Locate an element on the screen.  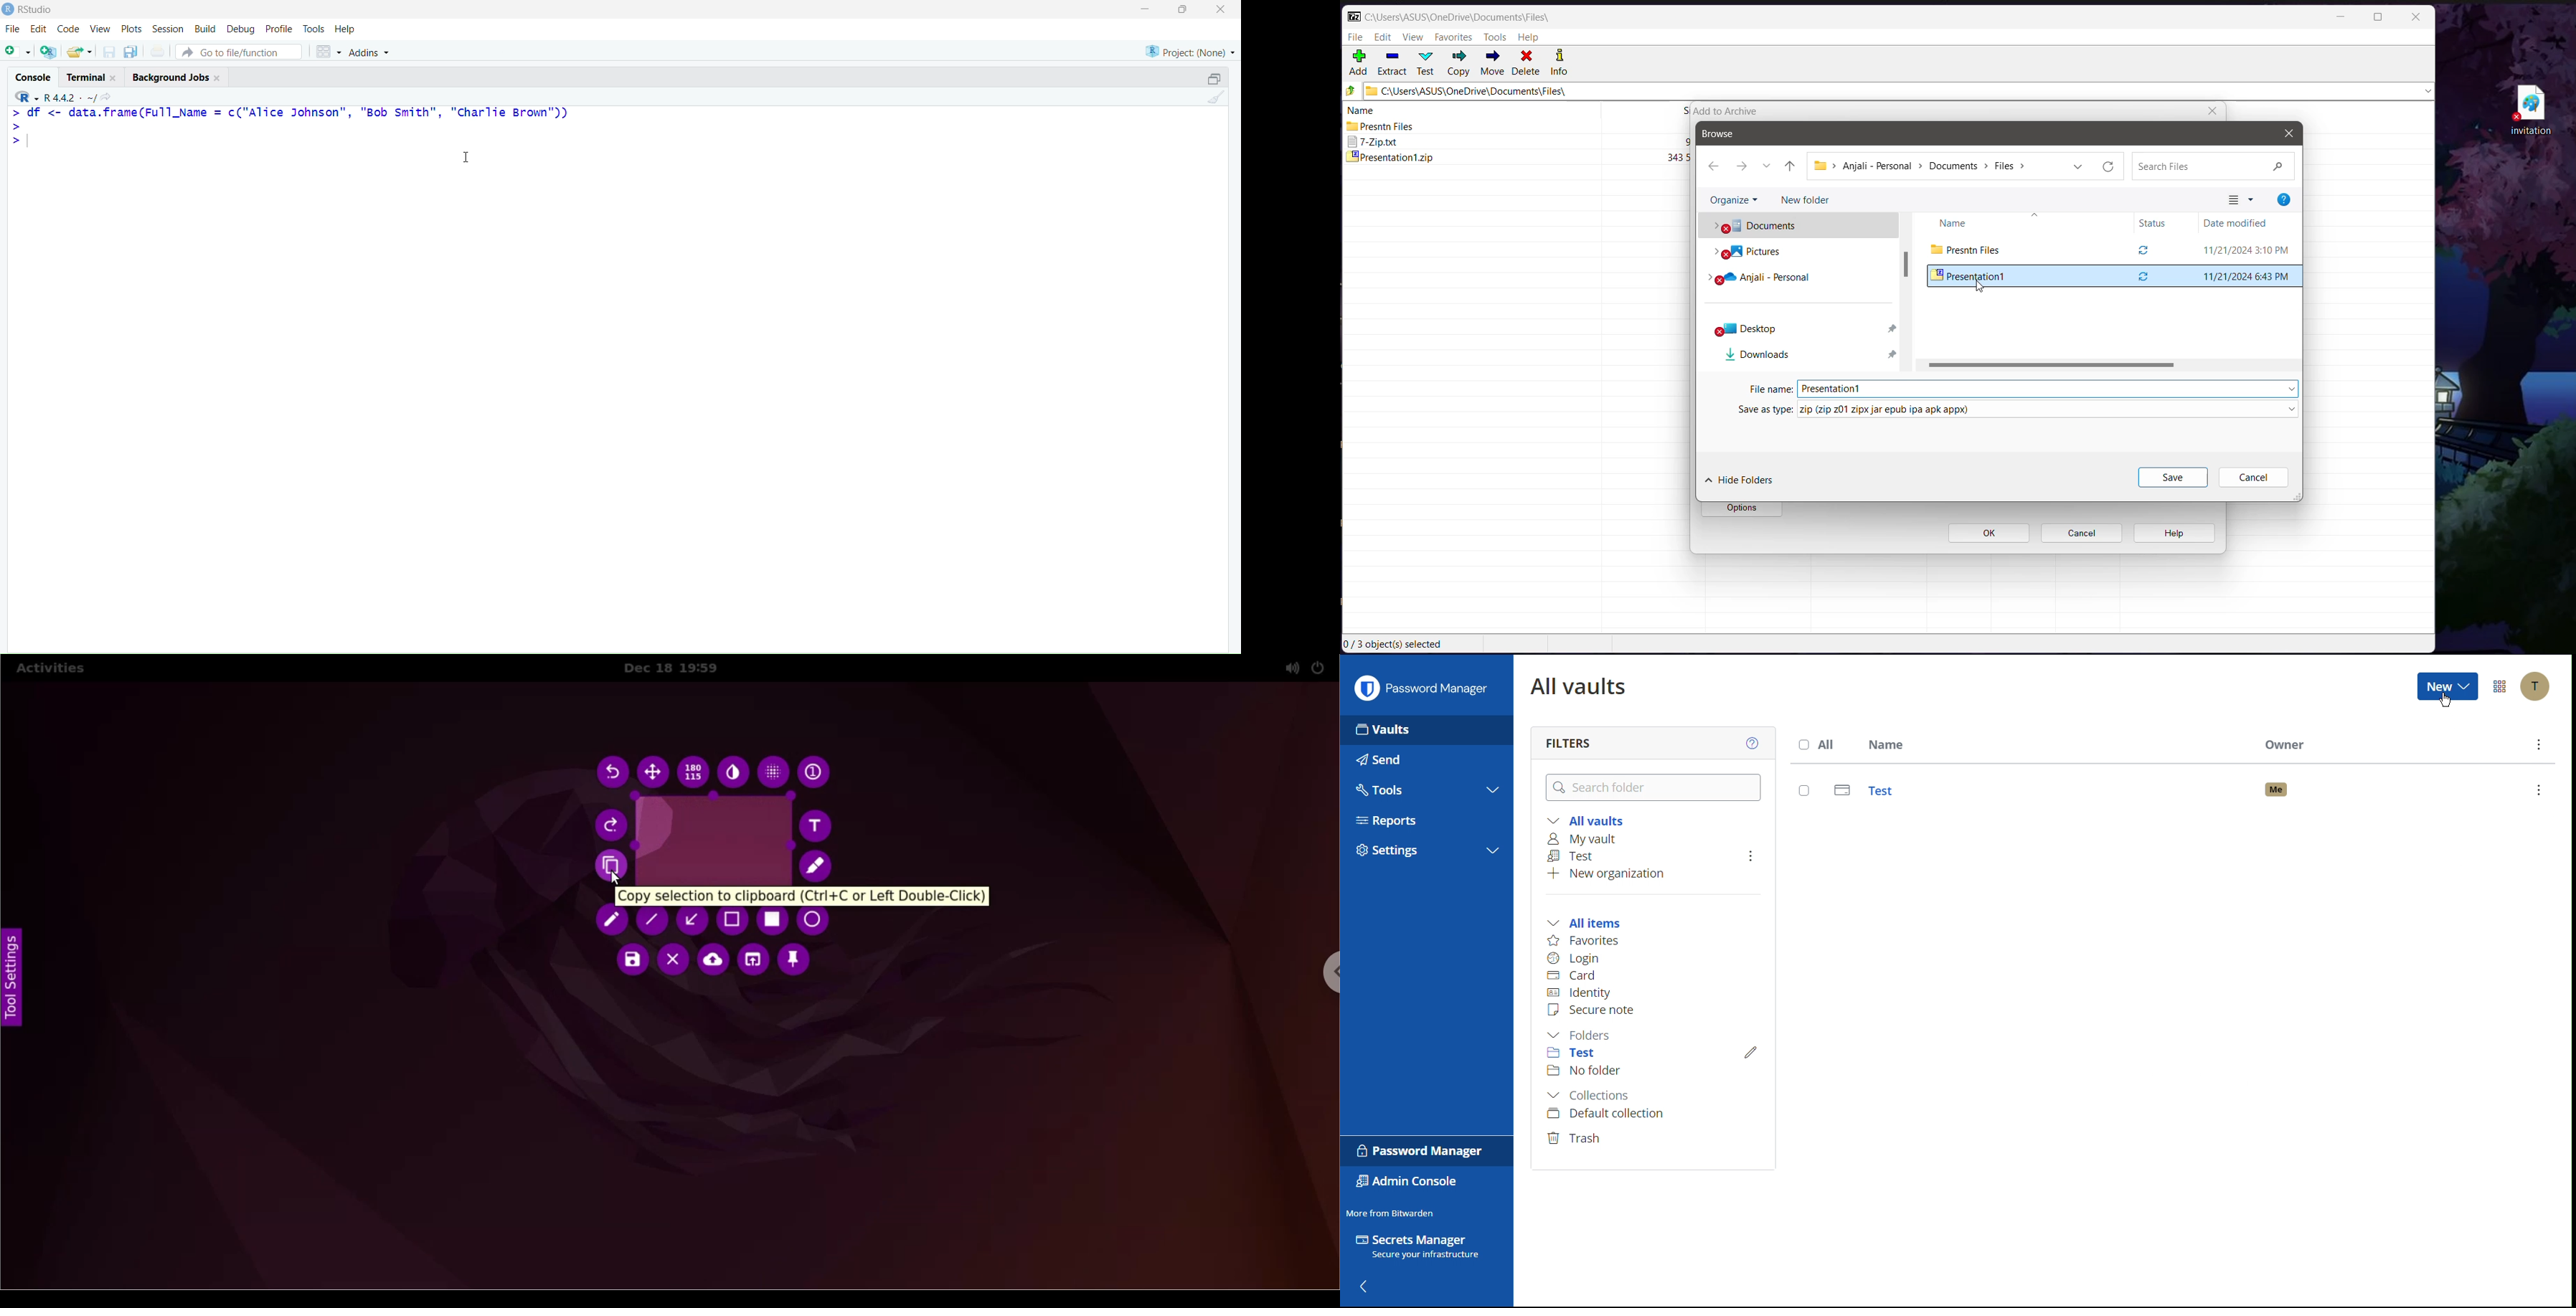
Move is located at coordinates (1491, 63).